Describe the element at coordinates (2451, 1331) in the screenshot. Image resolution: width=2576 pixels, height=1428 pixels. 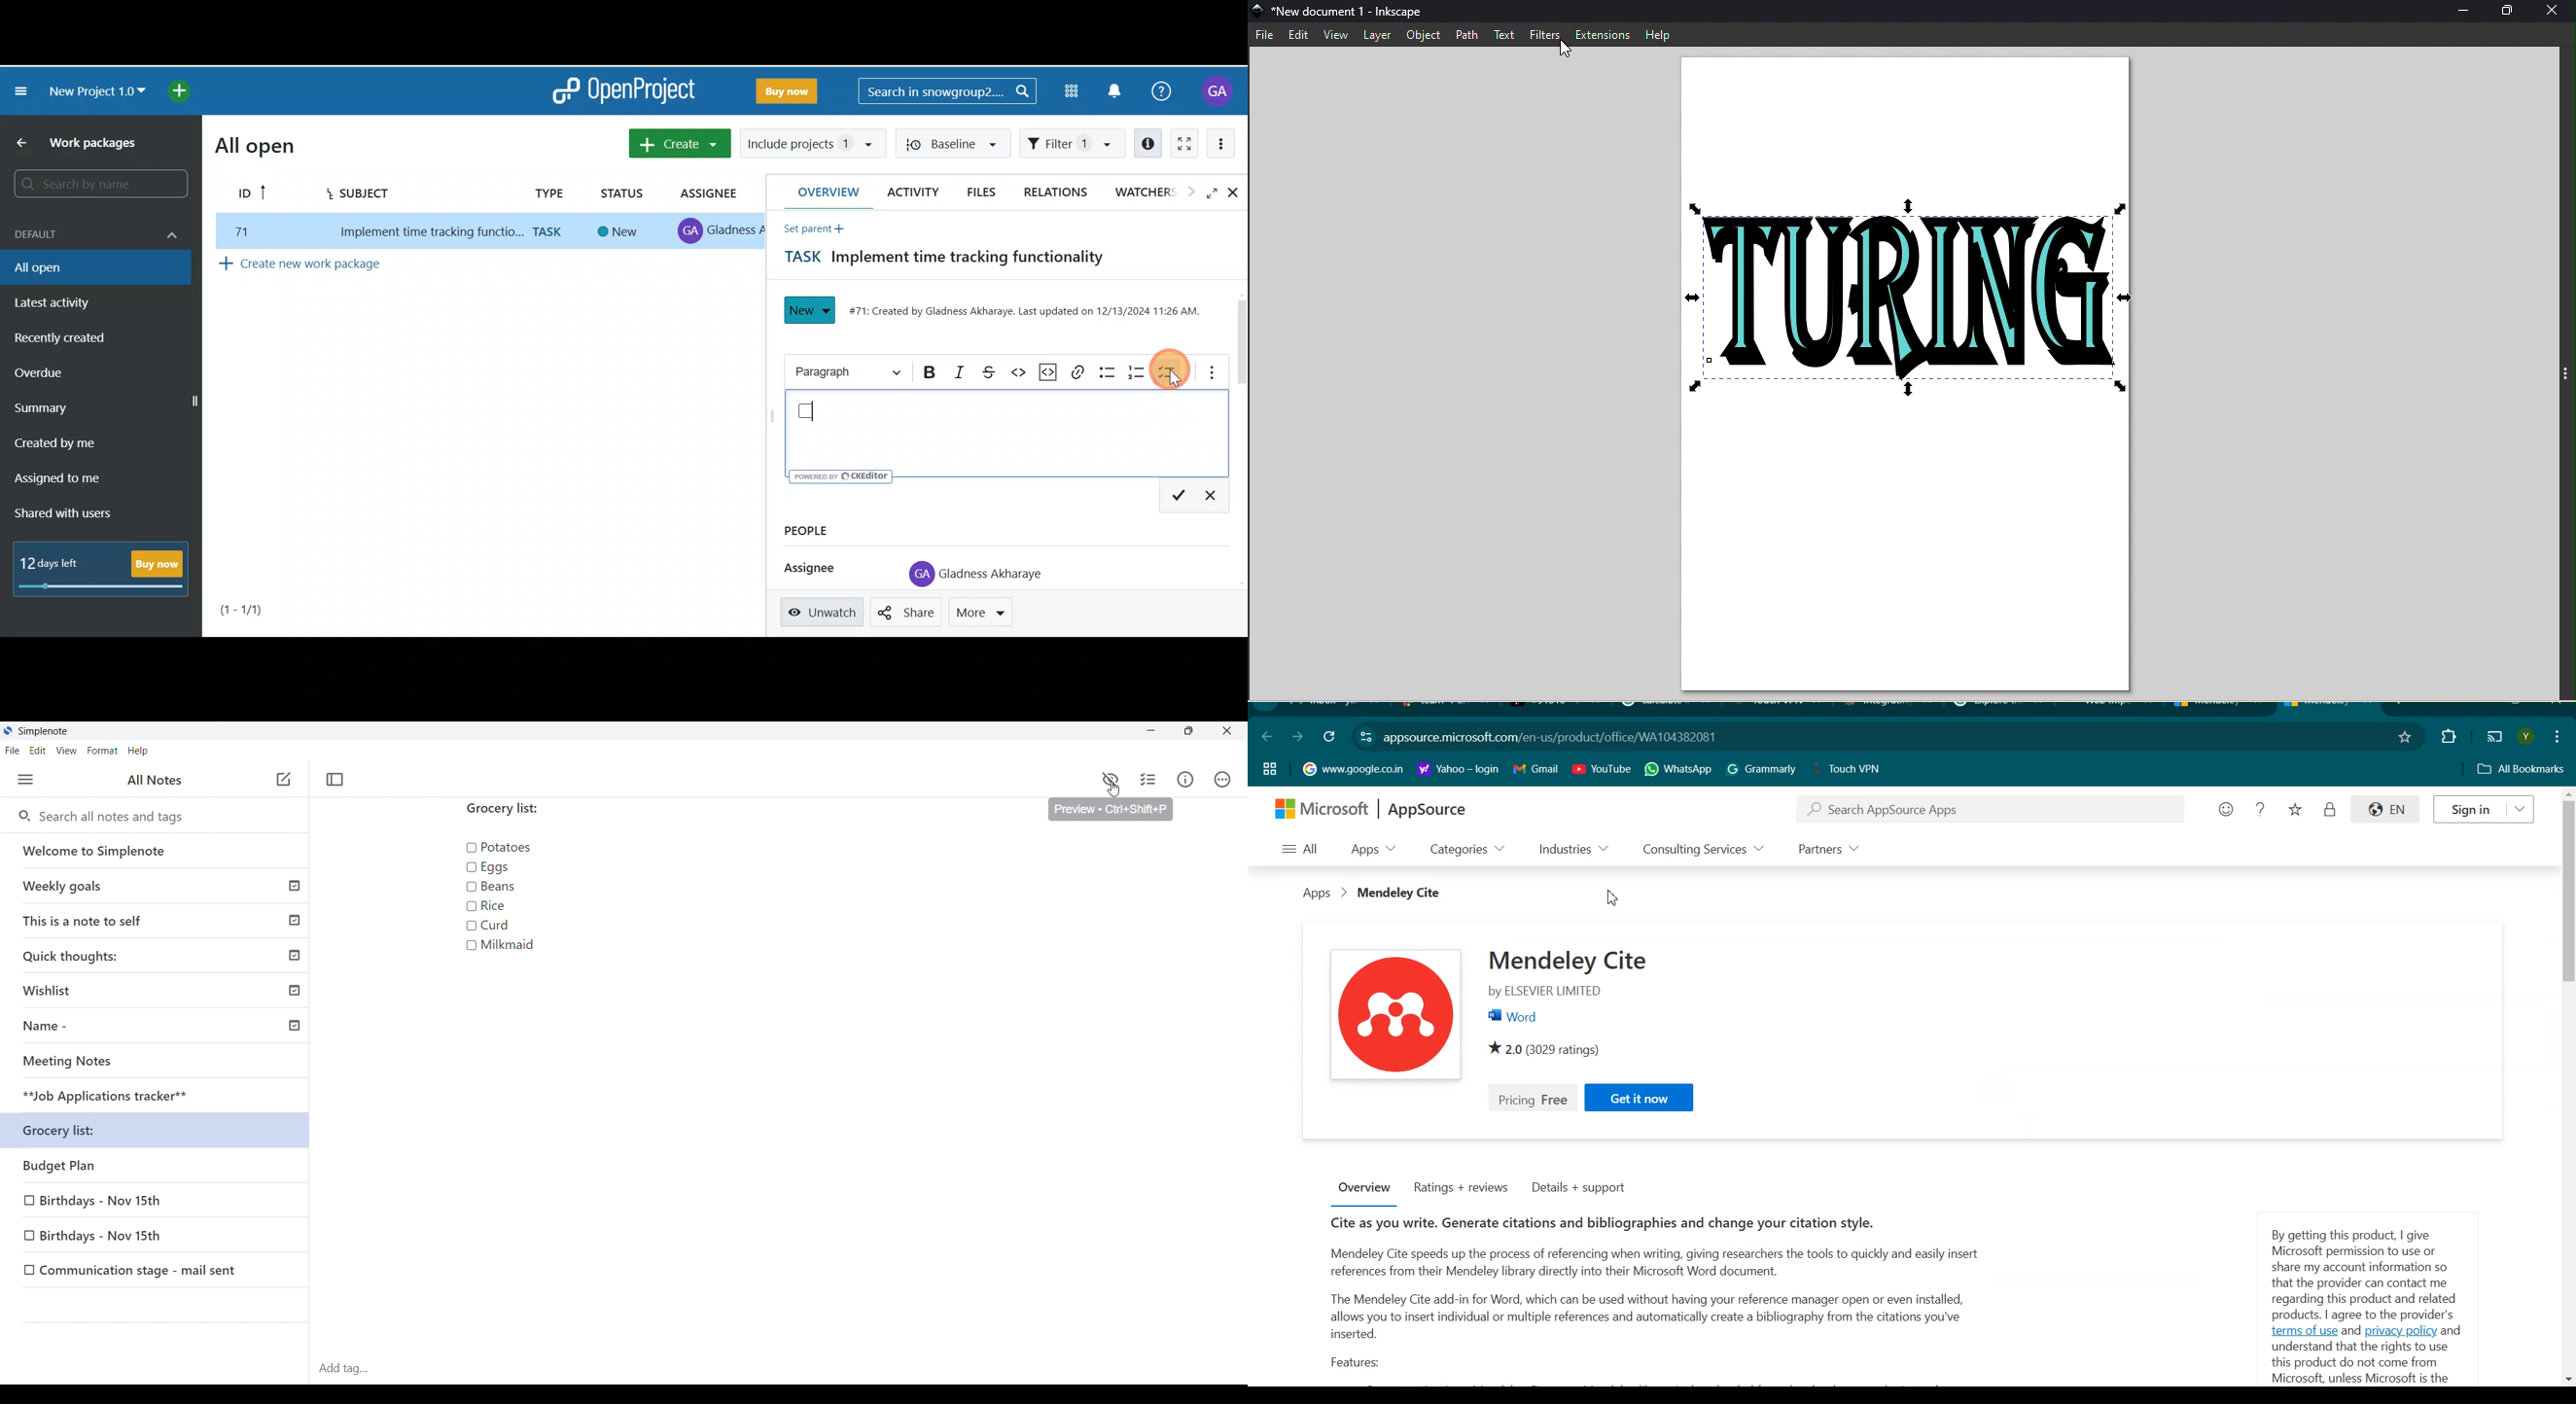
I see `and` at that location.